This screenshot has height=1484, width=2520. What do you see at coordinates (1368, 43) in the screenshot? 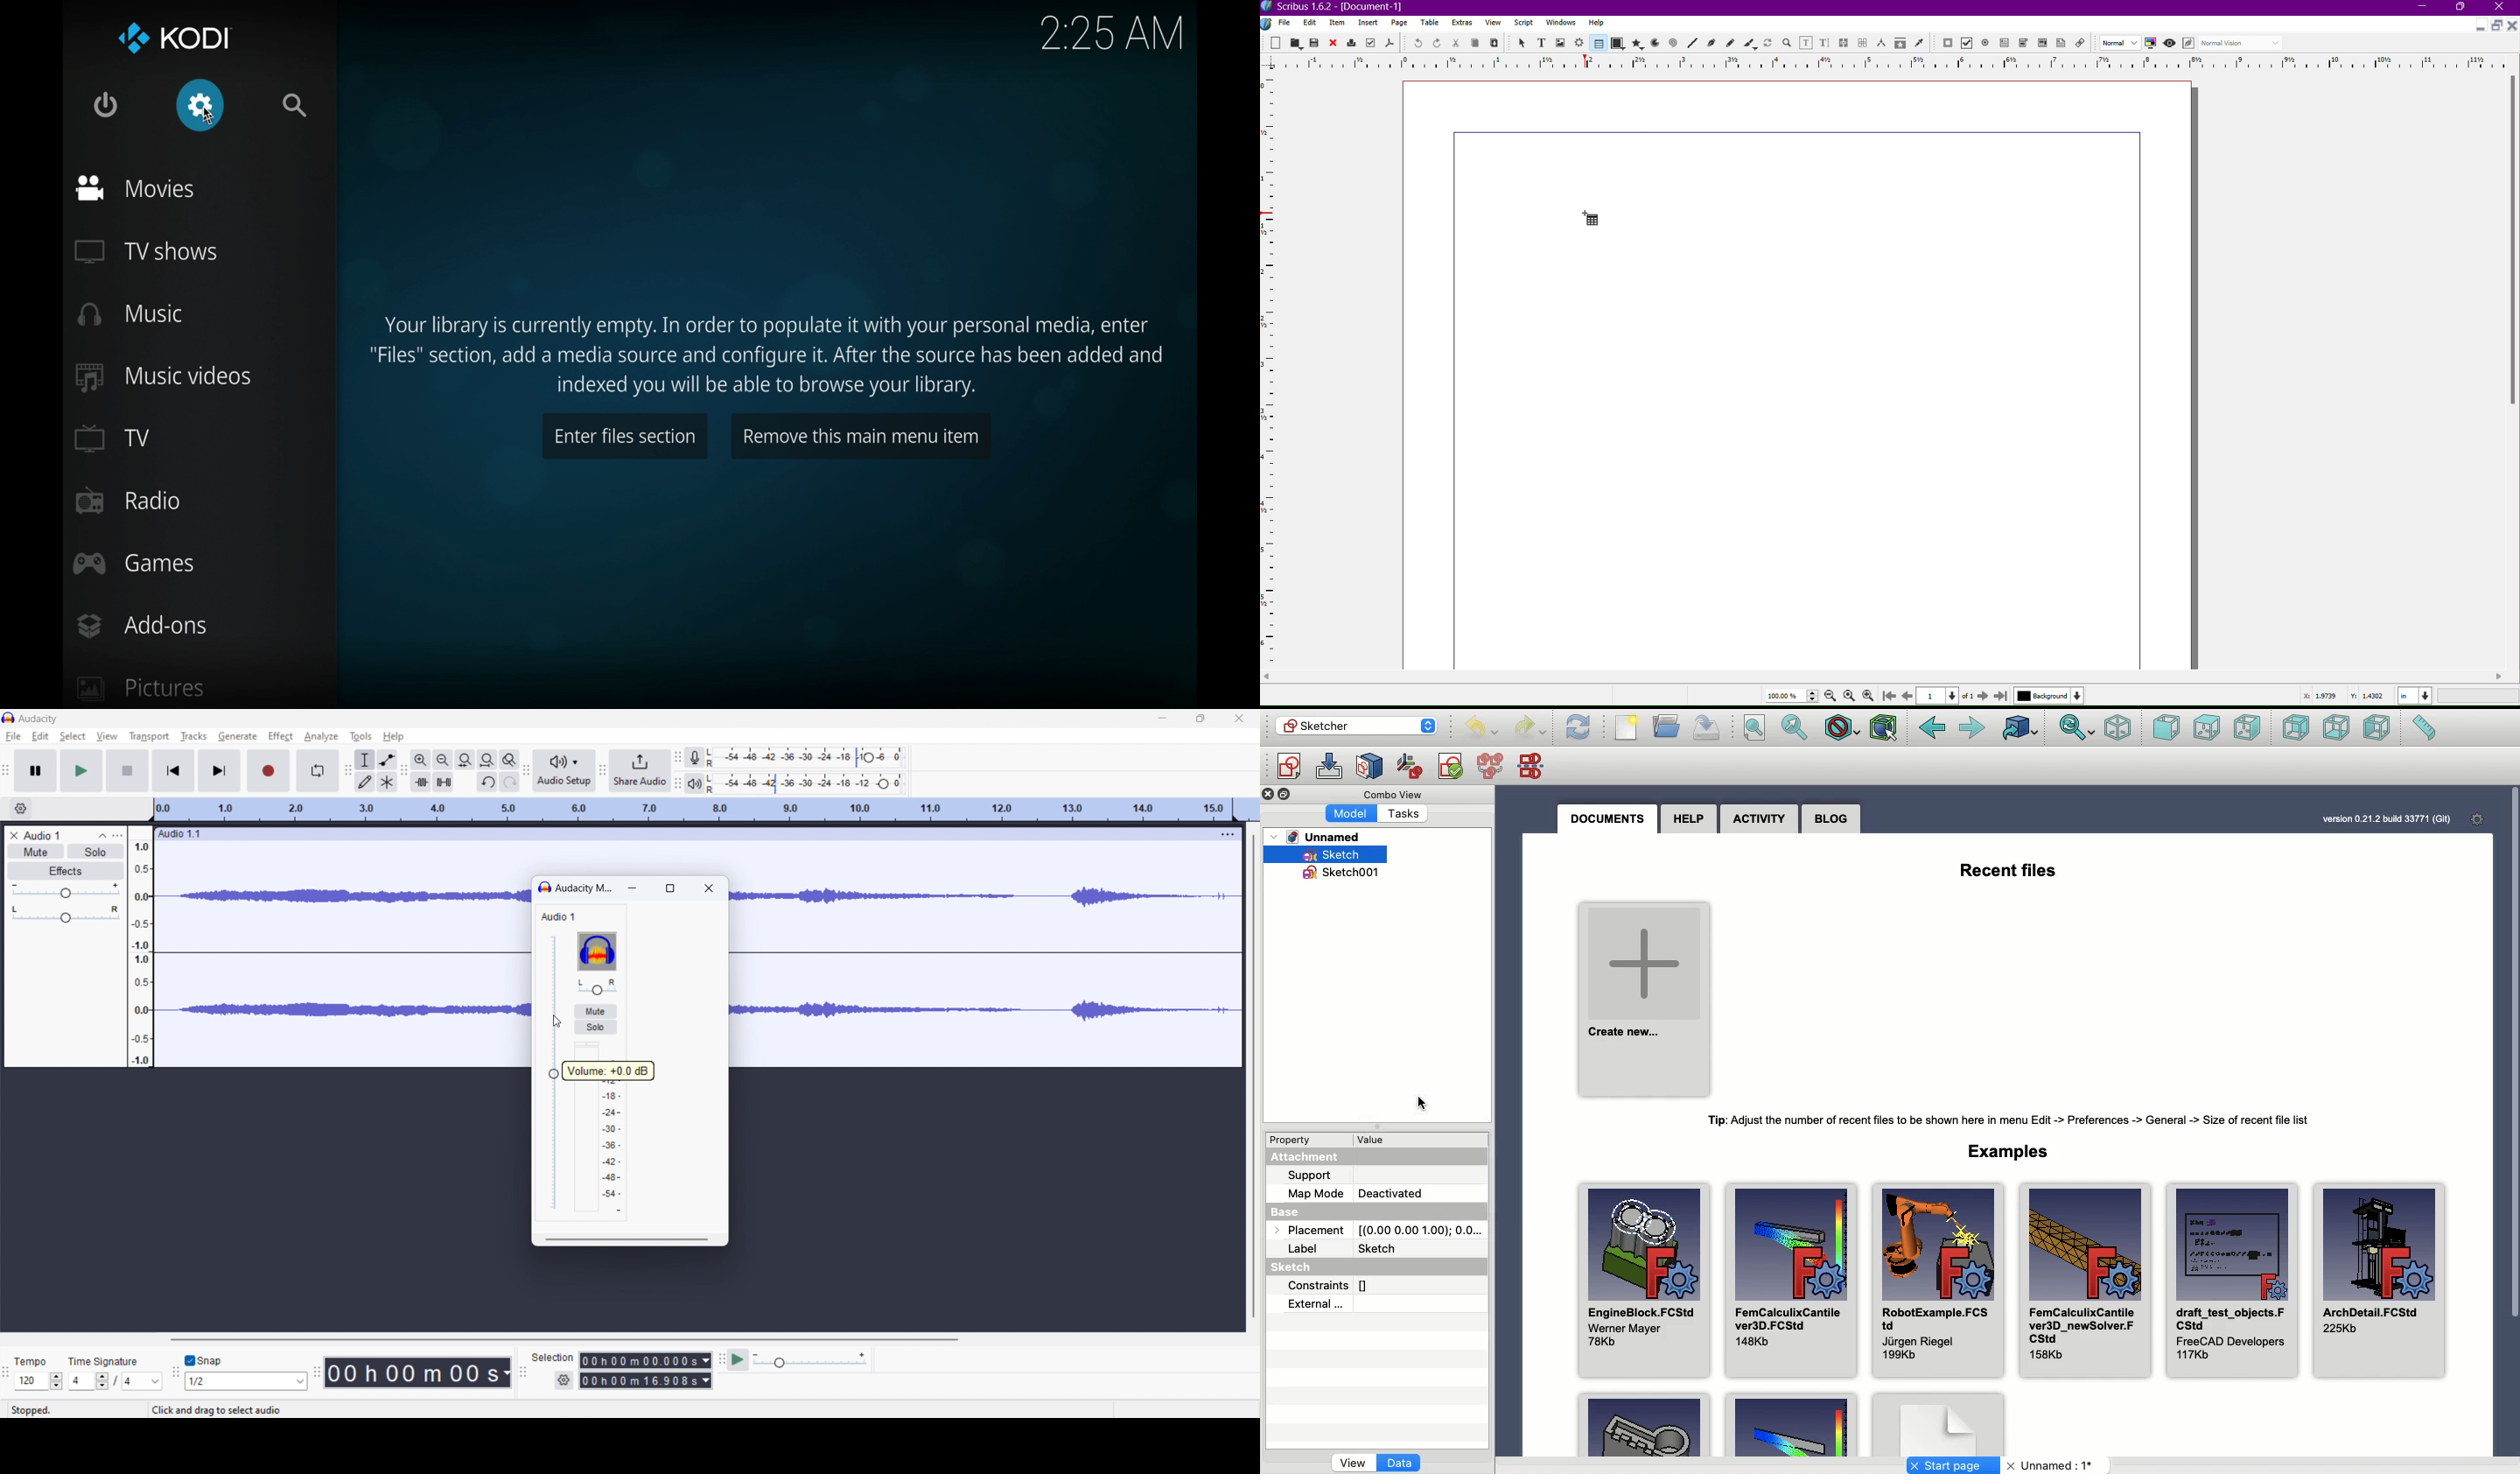
I see `Preflight Verifier` at bounding box center [1368, 43].